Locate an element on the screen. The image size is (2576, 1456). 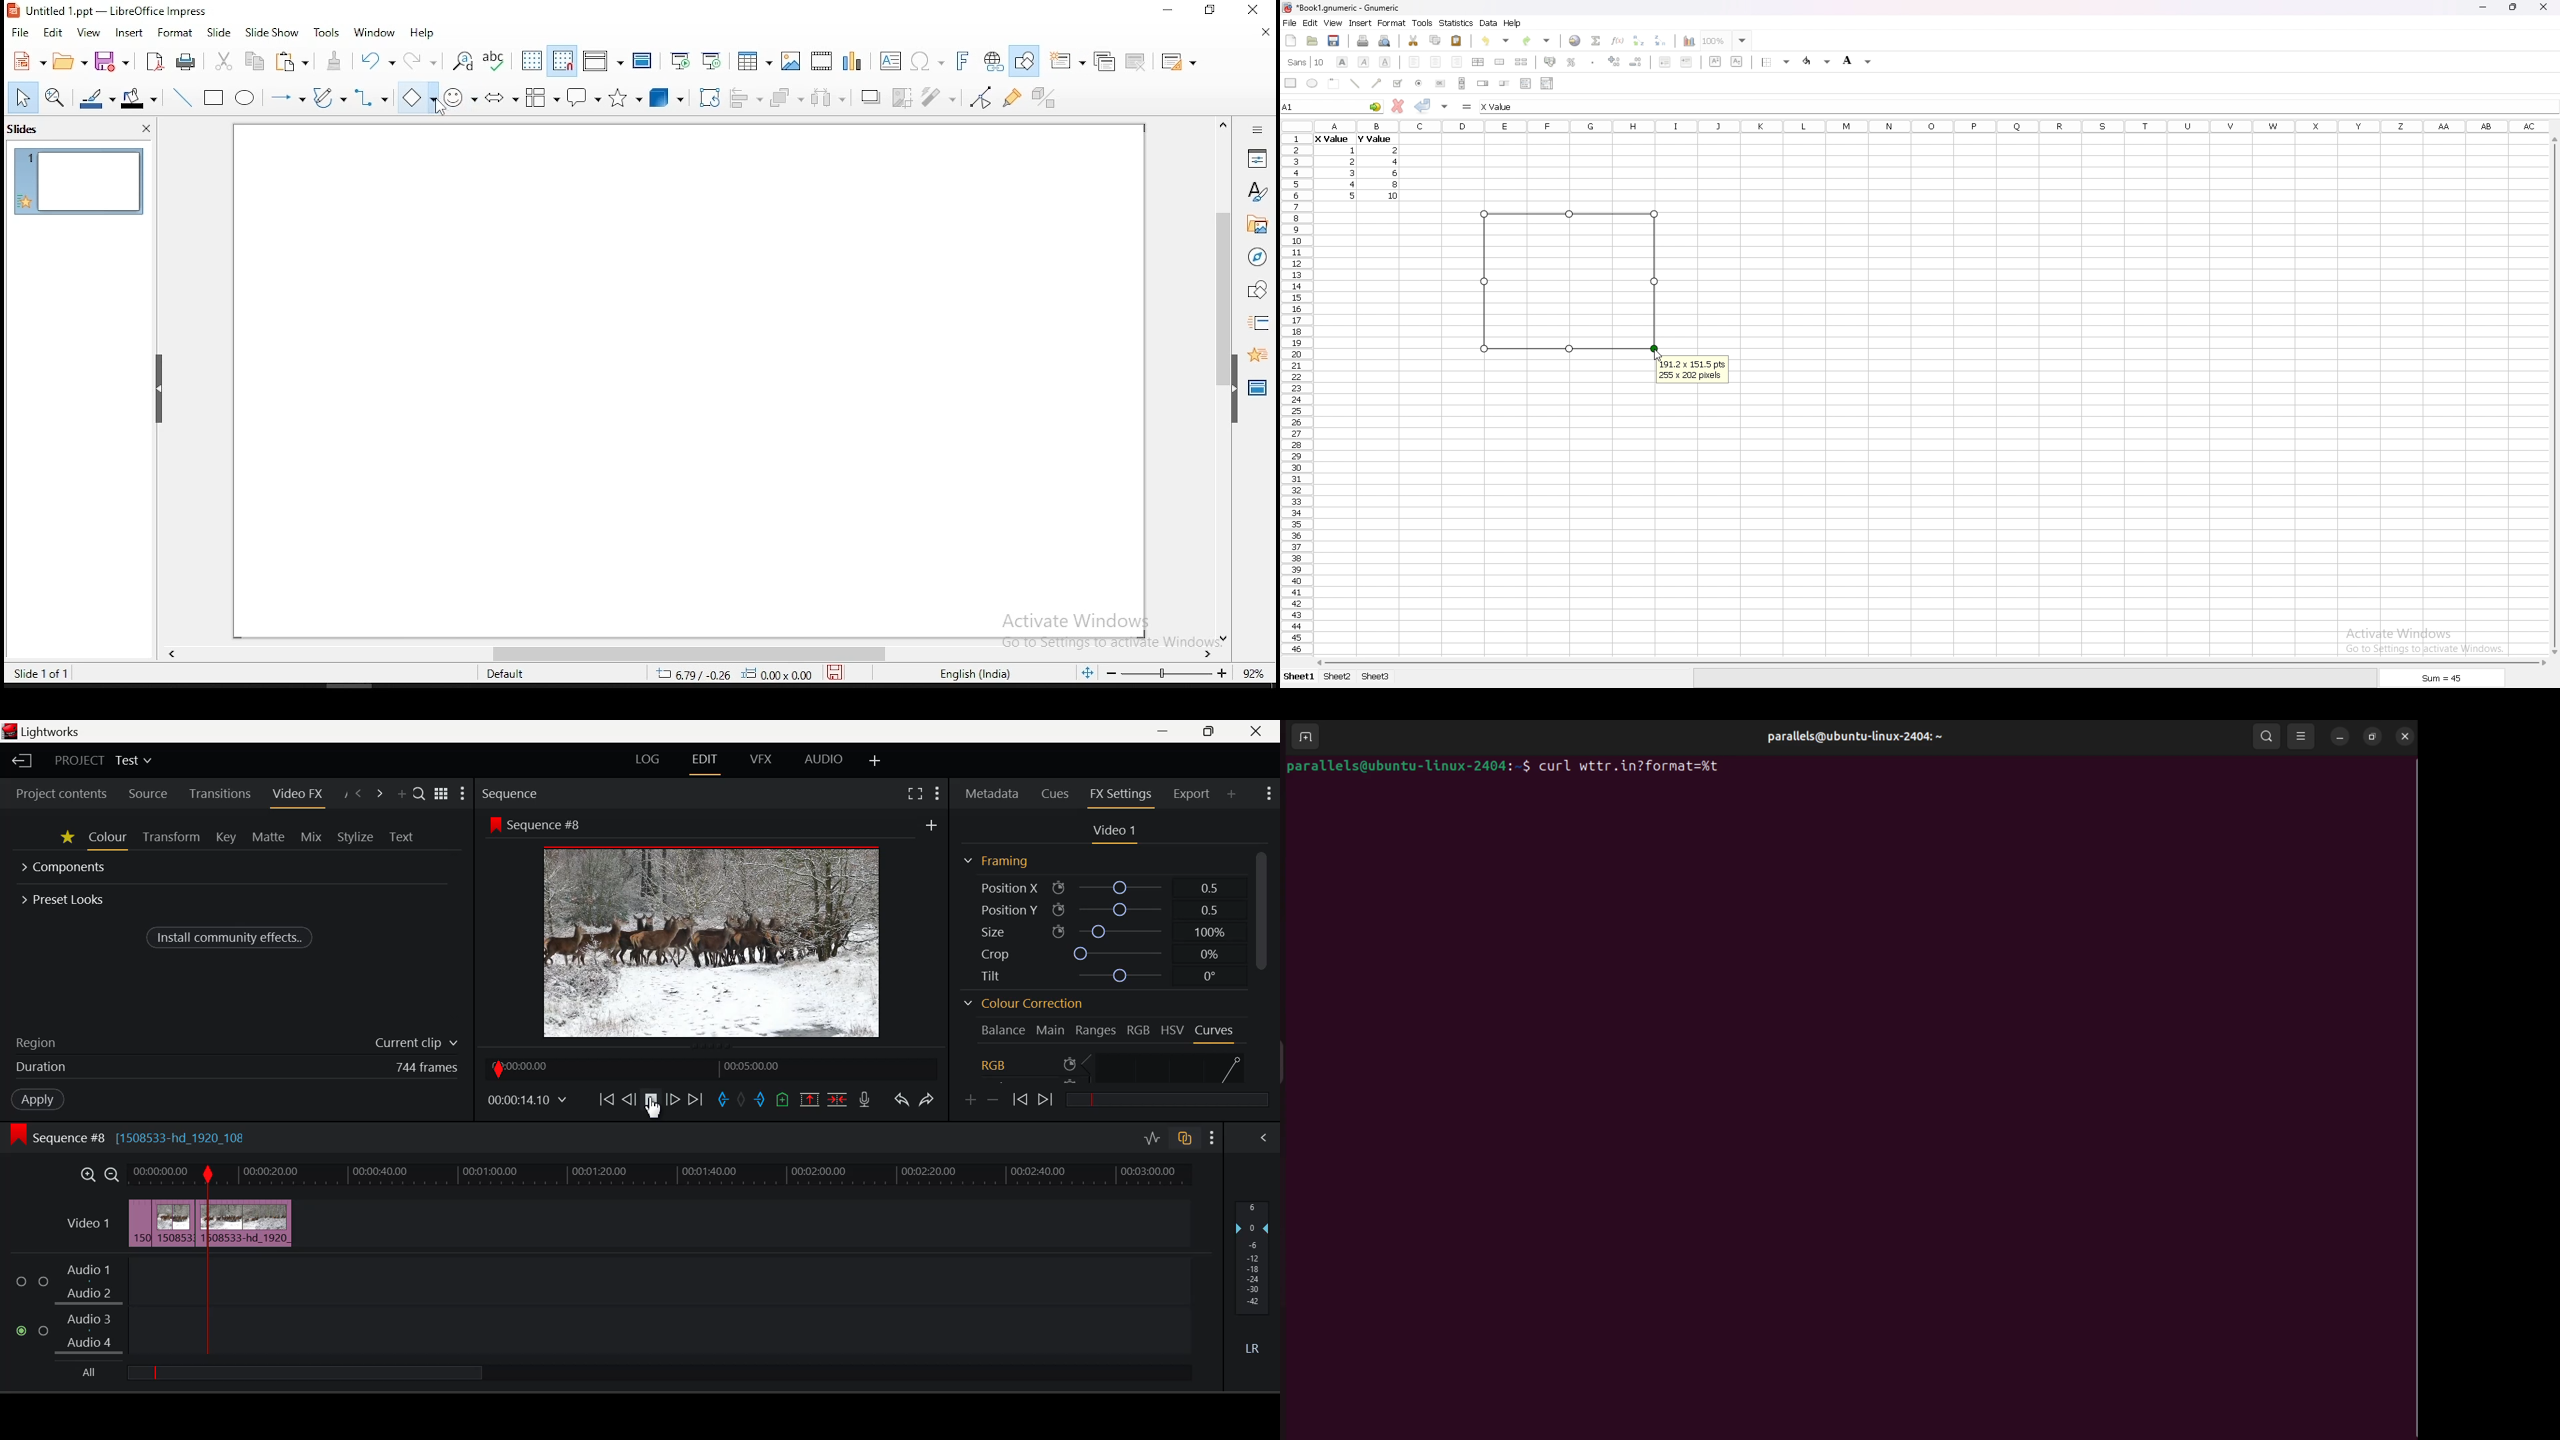
chart area is located at coordinates (1569, 280).